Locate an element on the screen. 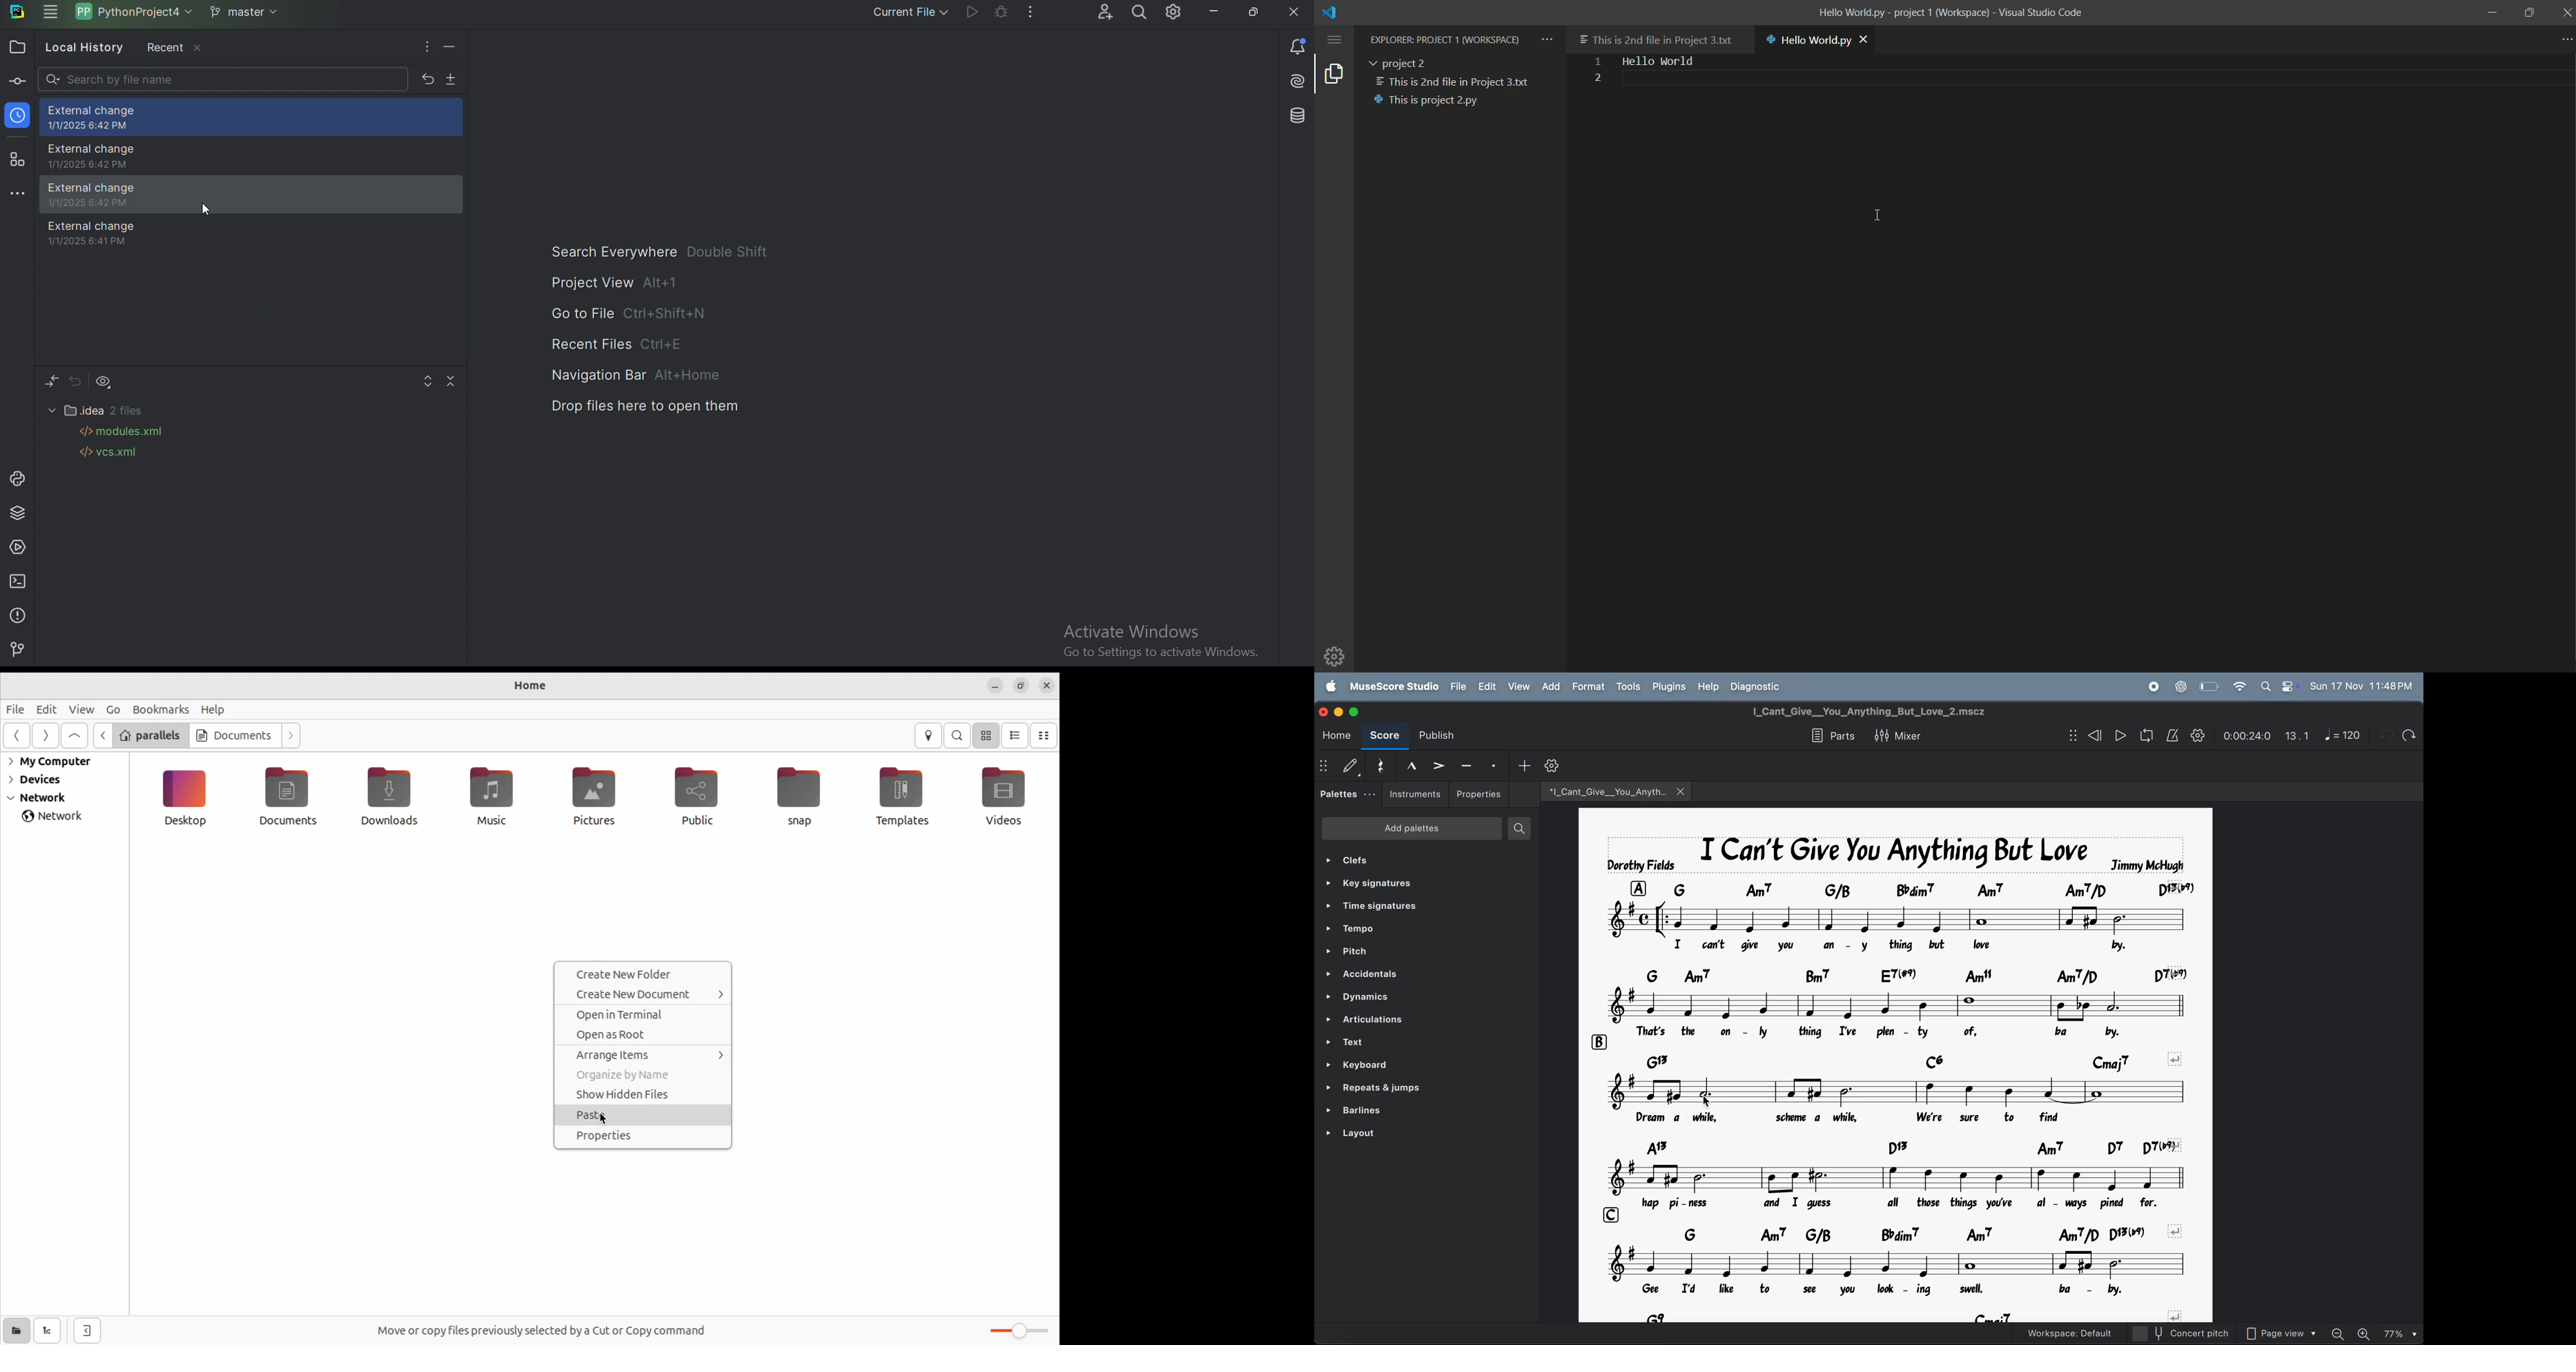  External change is located at coordinates (252, 234).